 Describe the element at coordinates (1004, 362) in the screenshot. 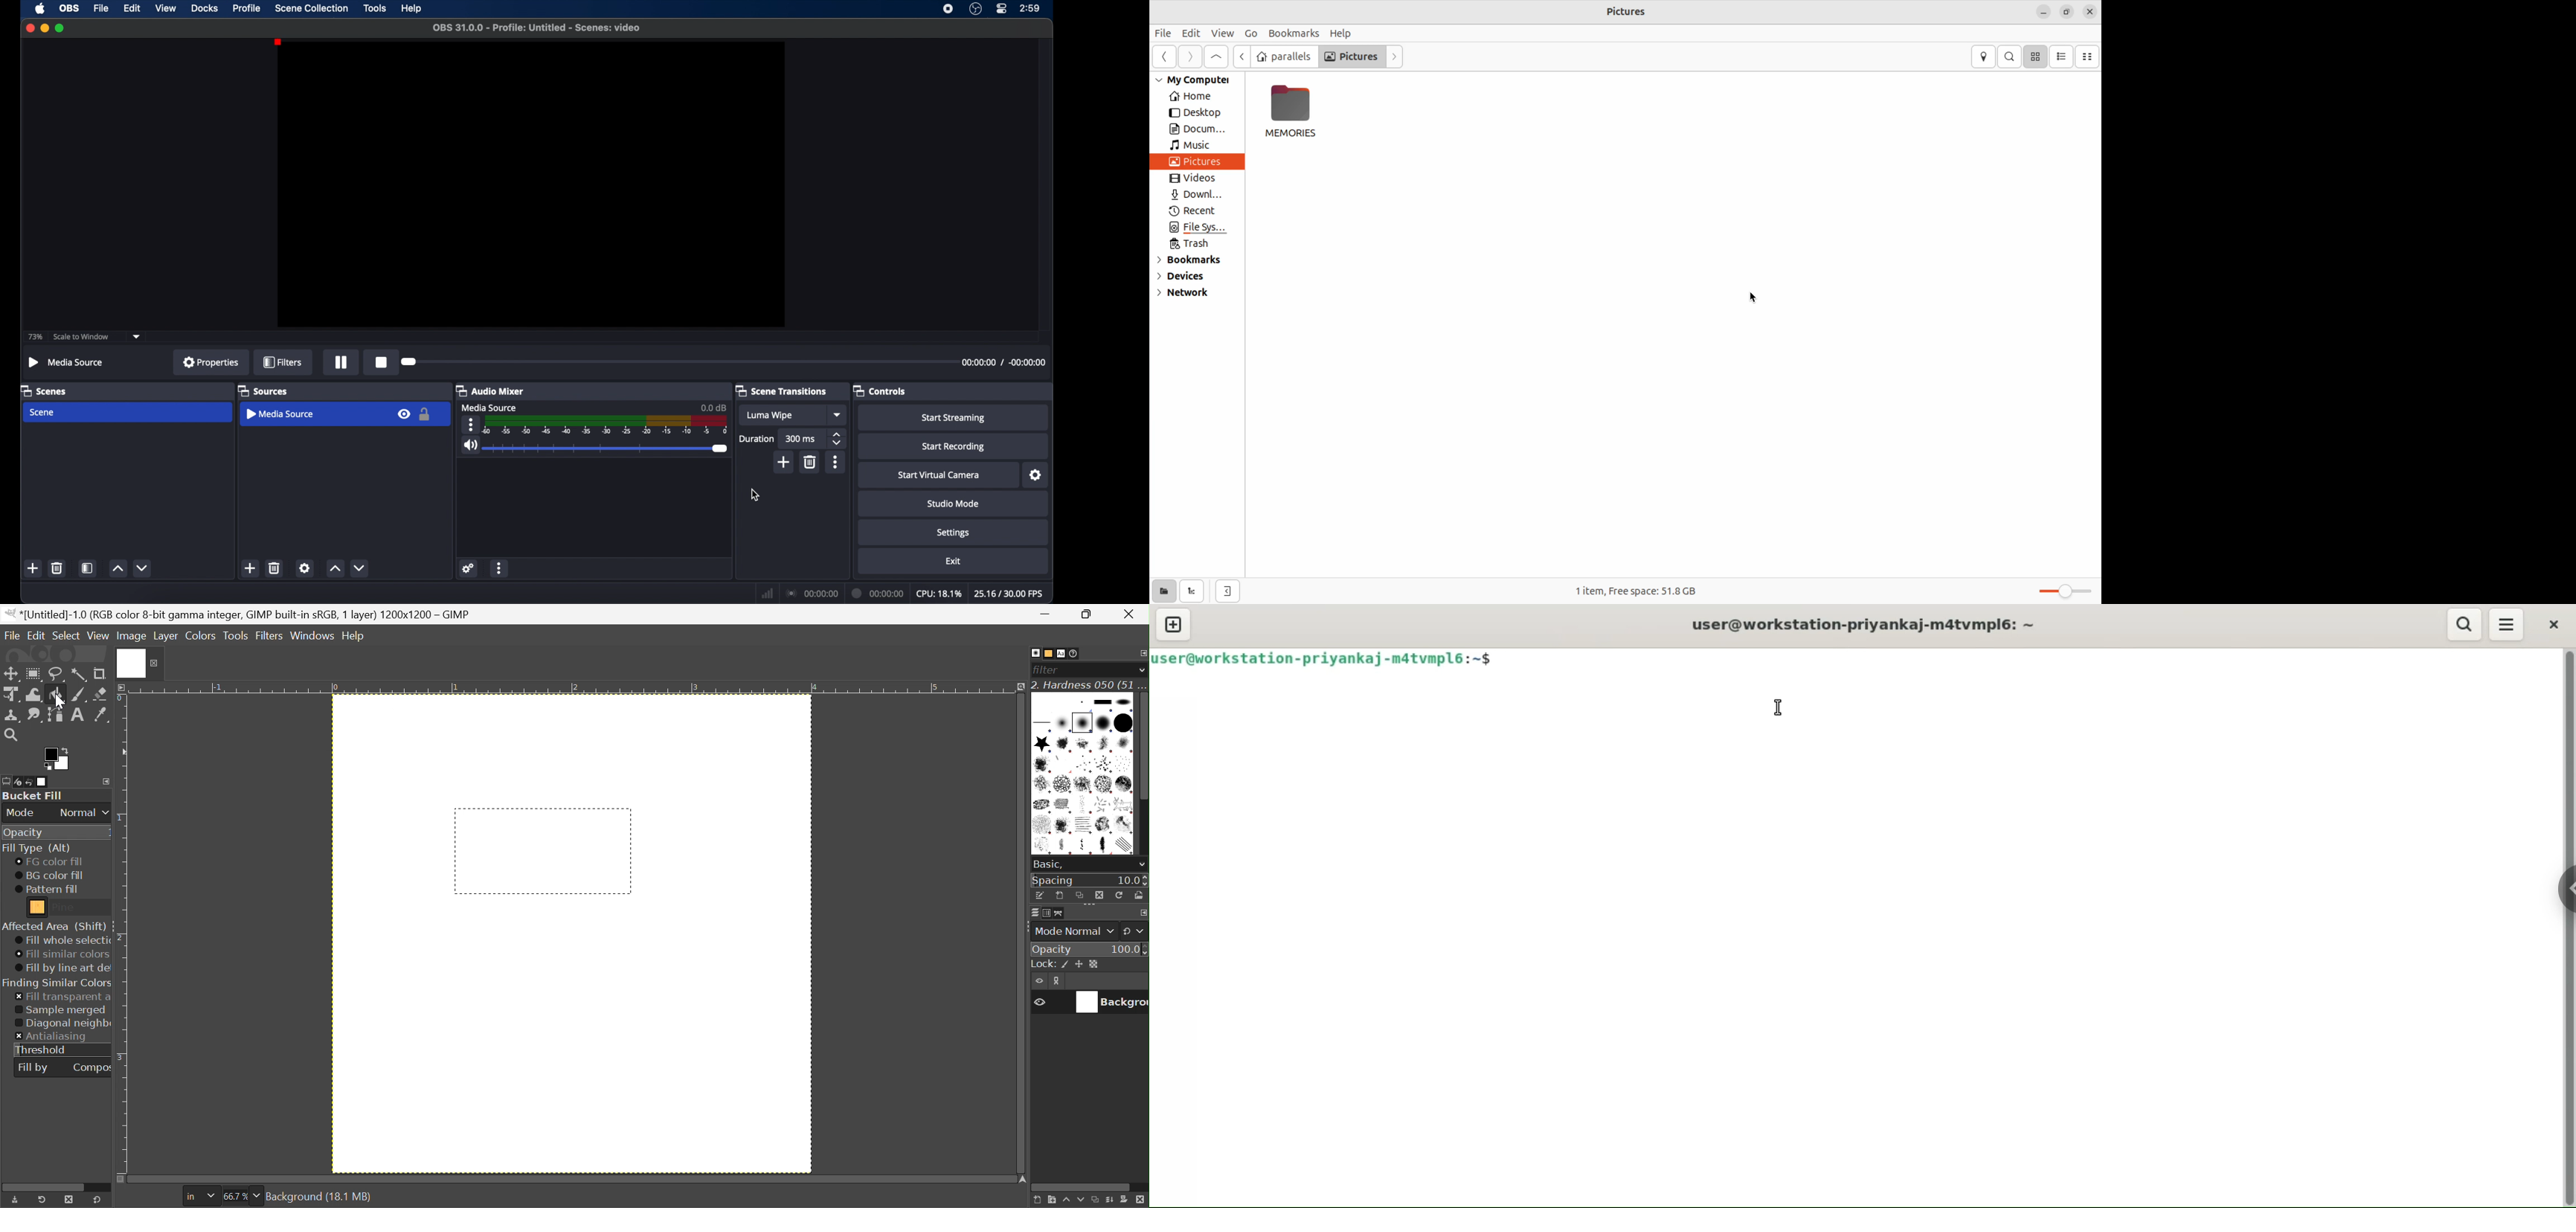

I see `timestamp` at that location.